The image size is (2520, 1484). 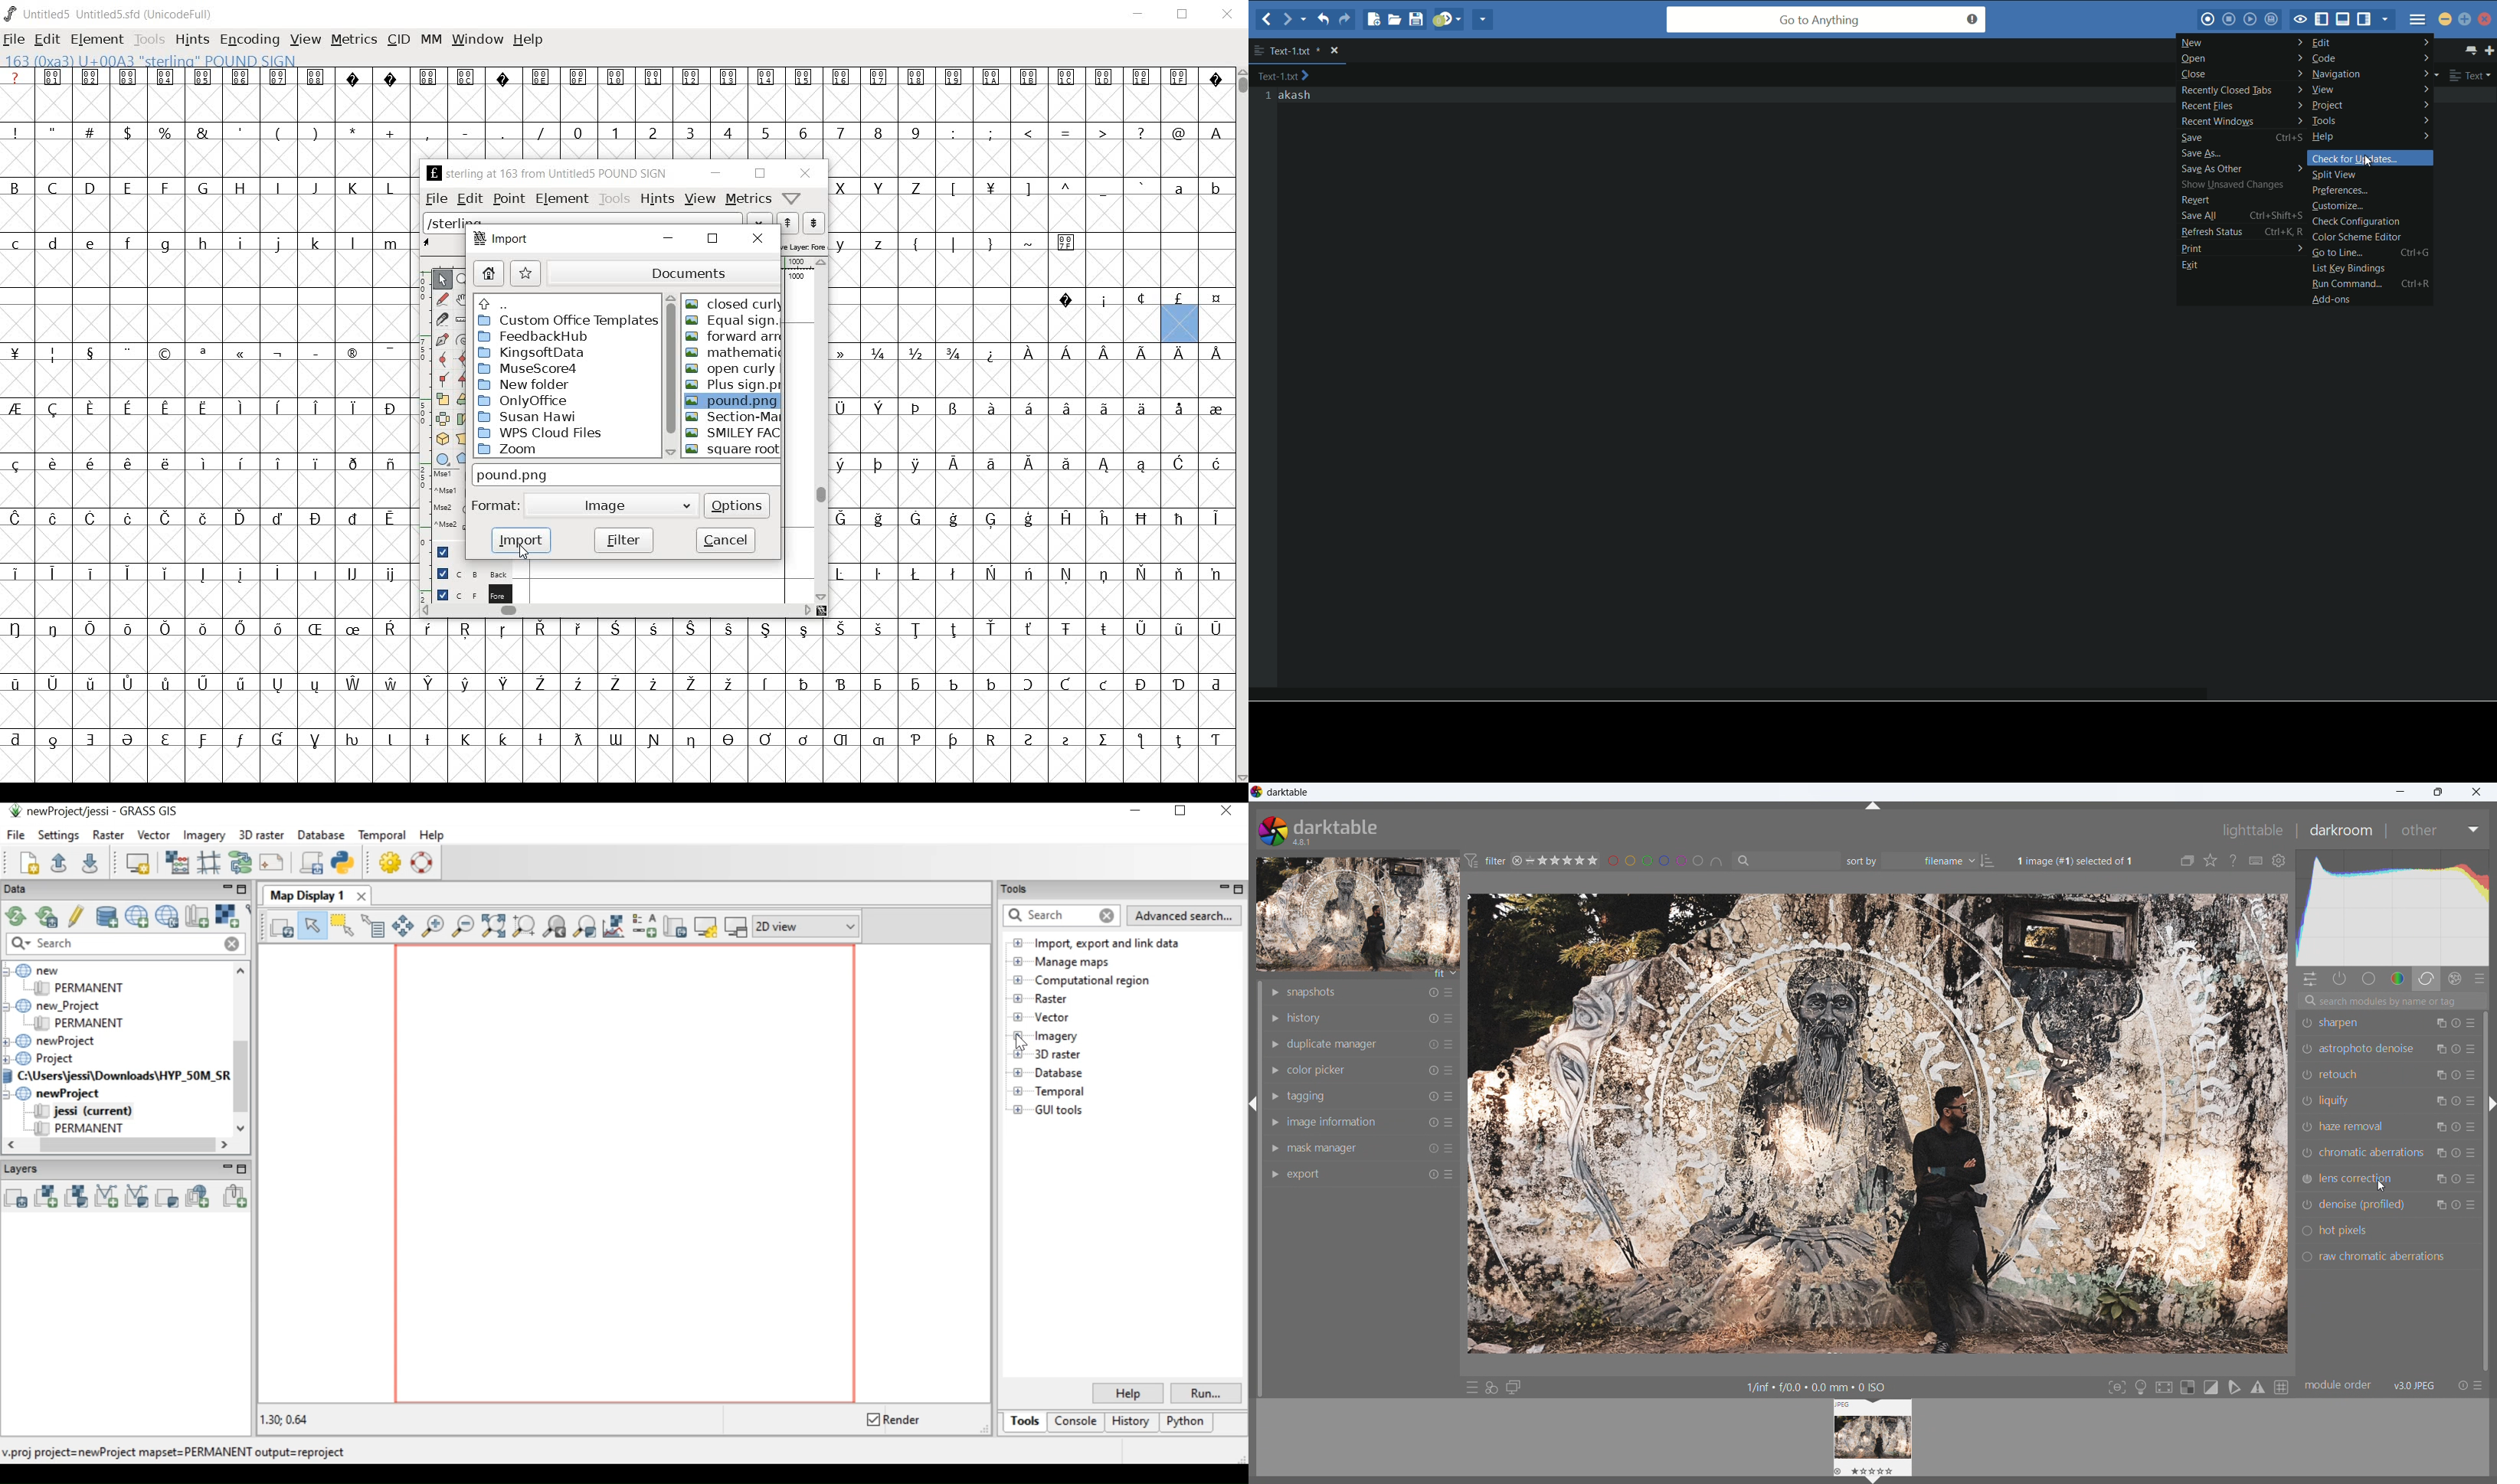 I want to click on HV curve, so click(x=466, y=358).